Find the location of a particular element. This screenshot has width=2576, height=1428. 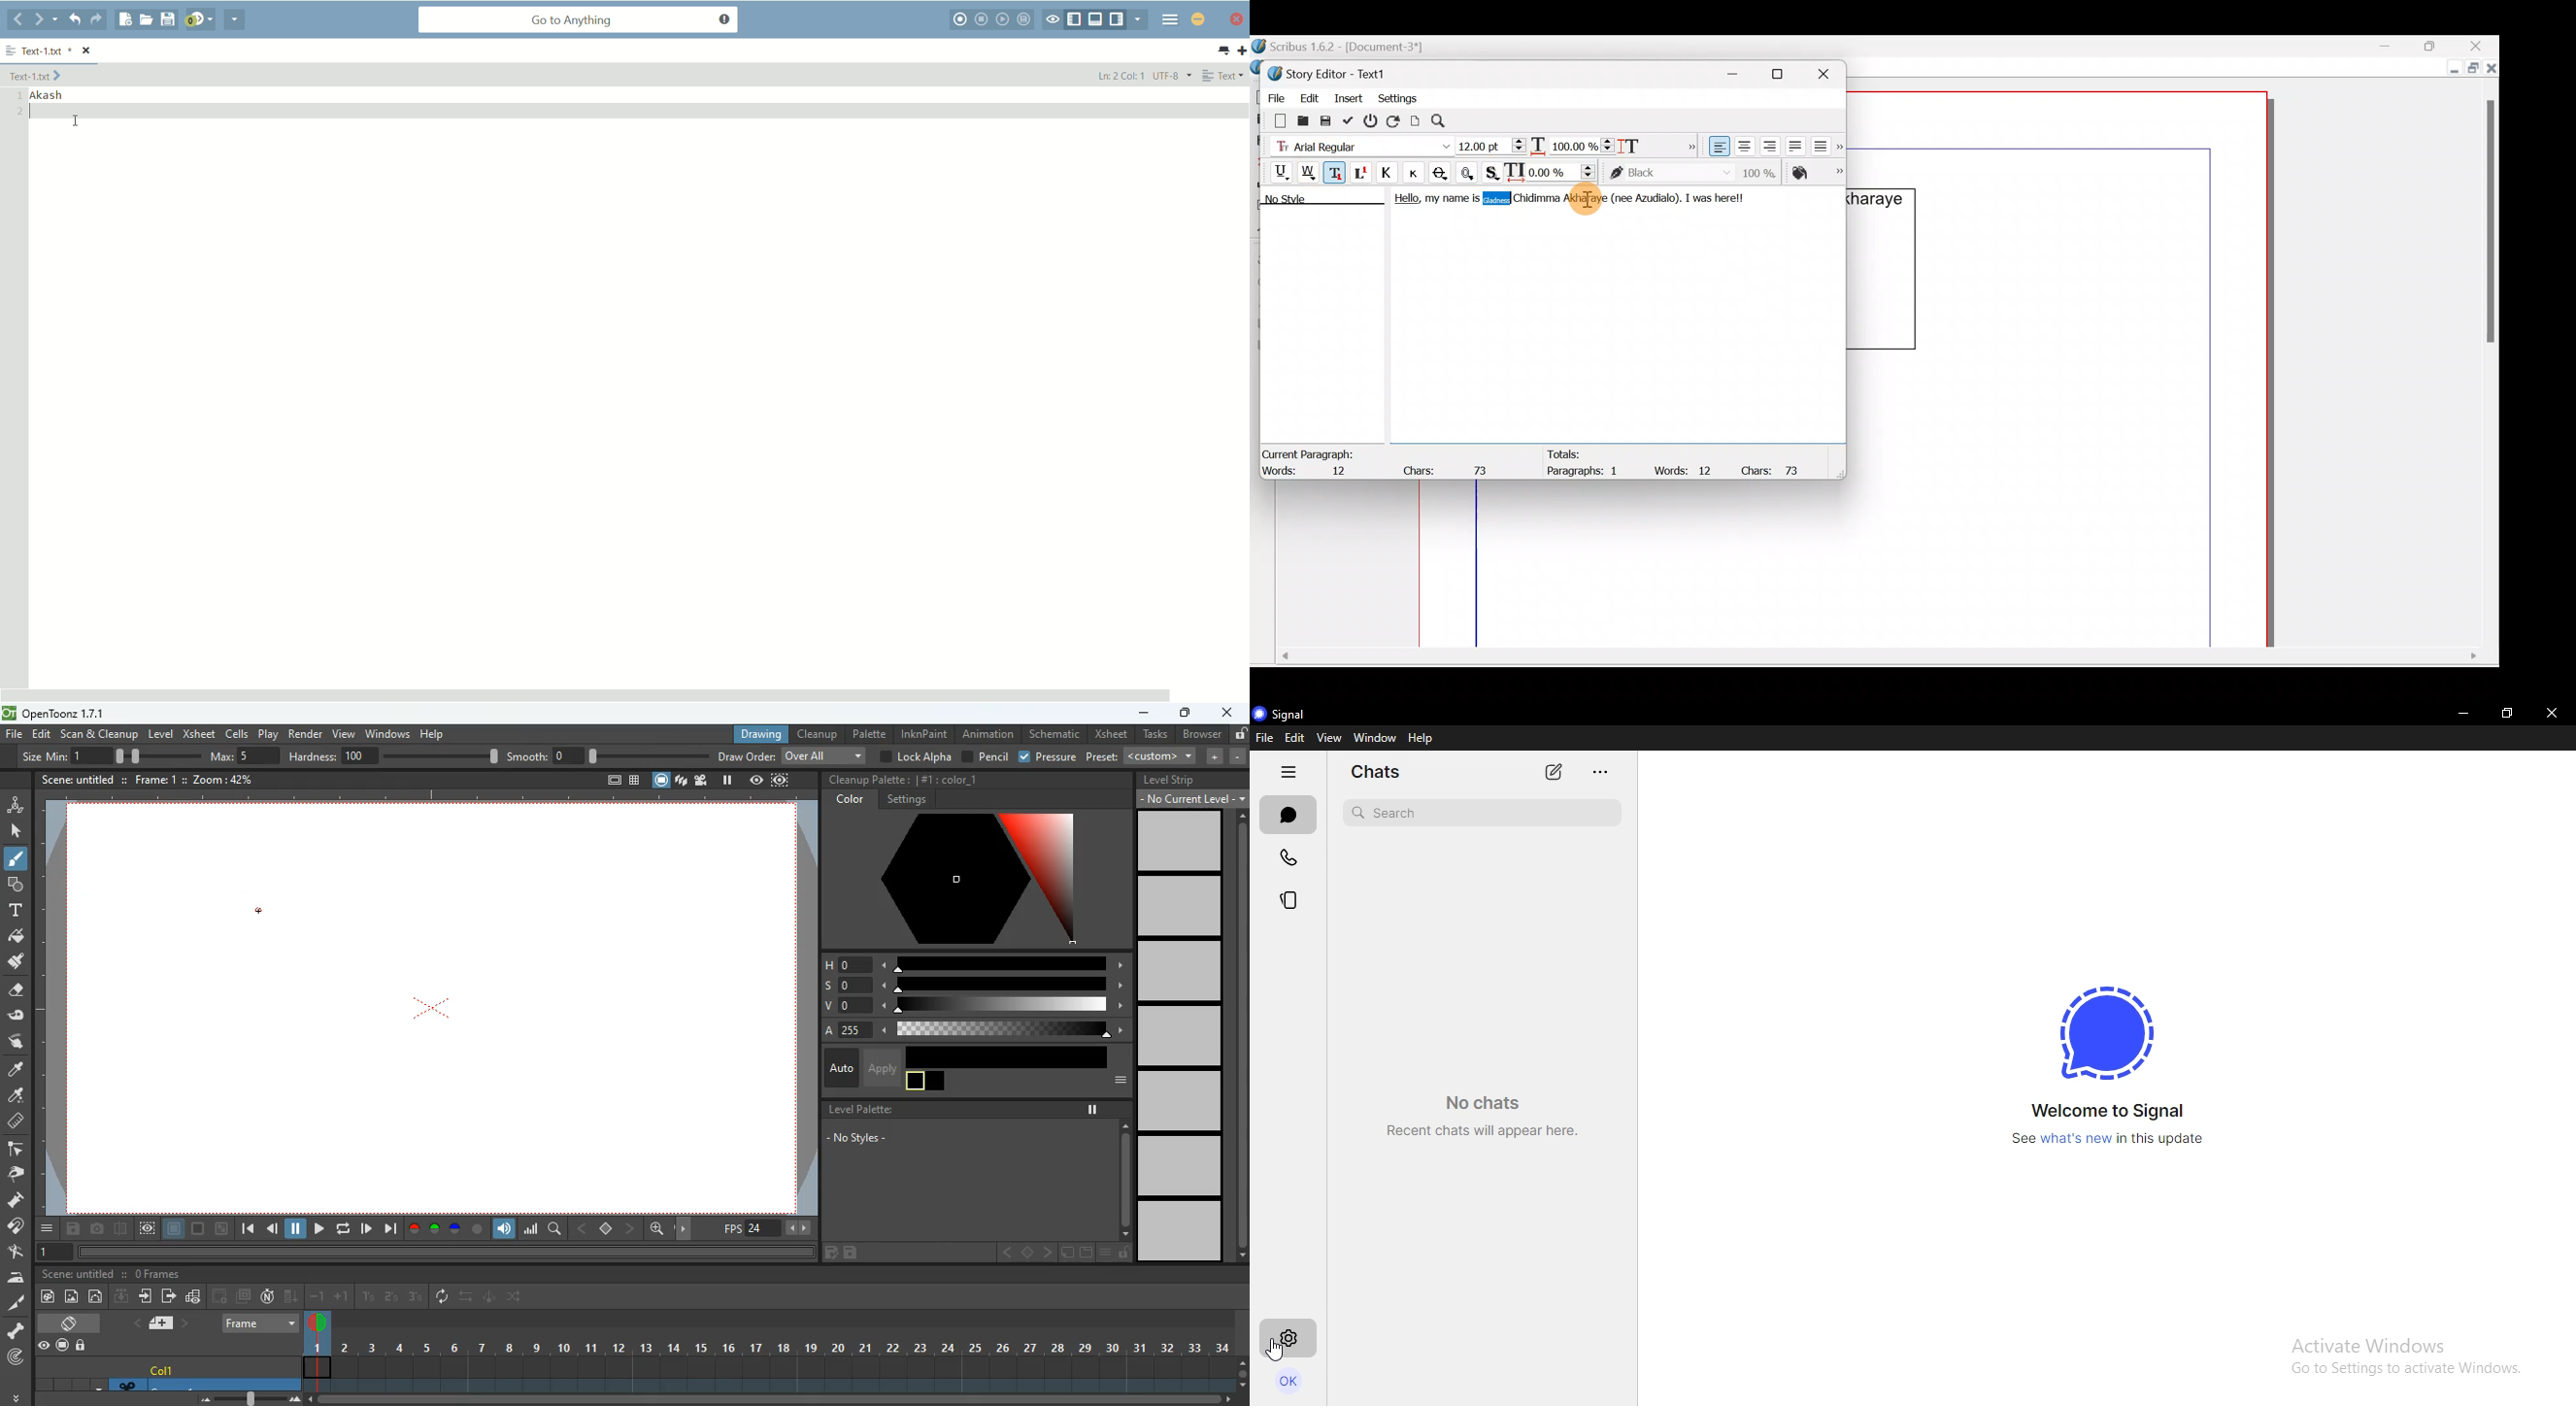

Welcome to Signal see what's new in this update is located at coordinates (2105, 1123).